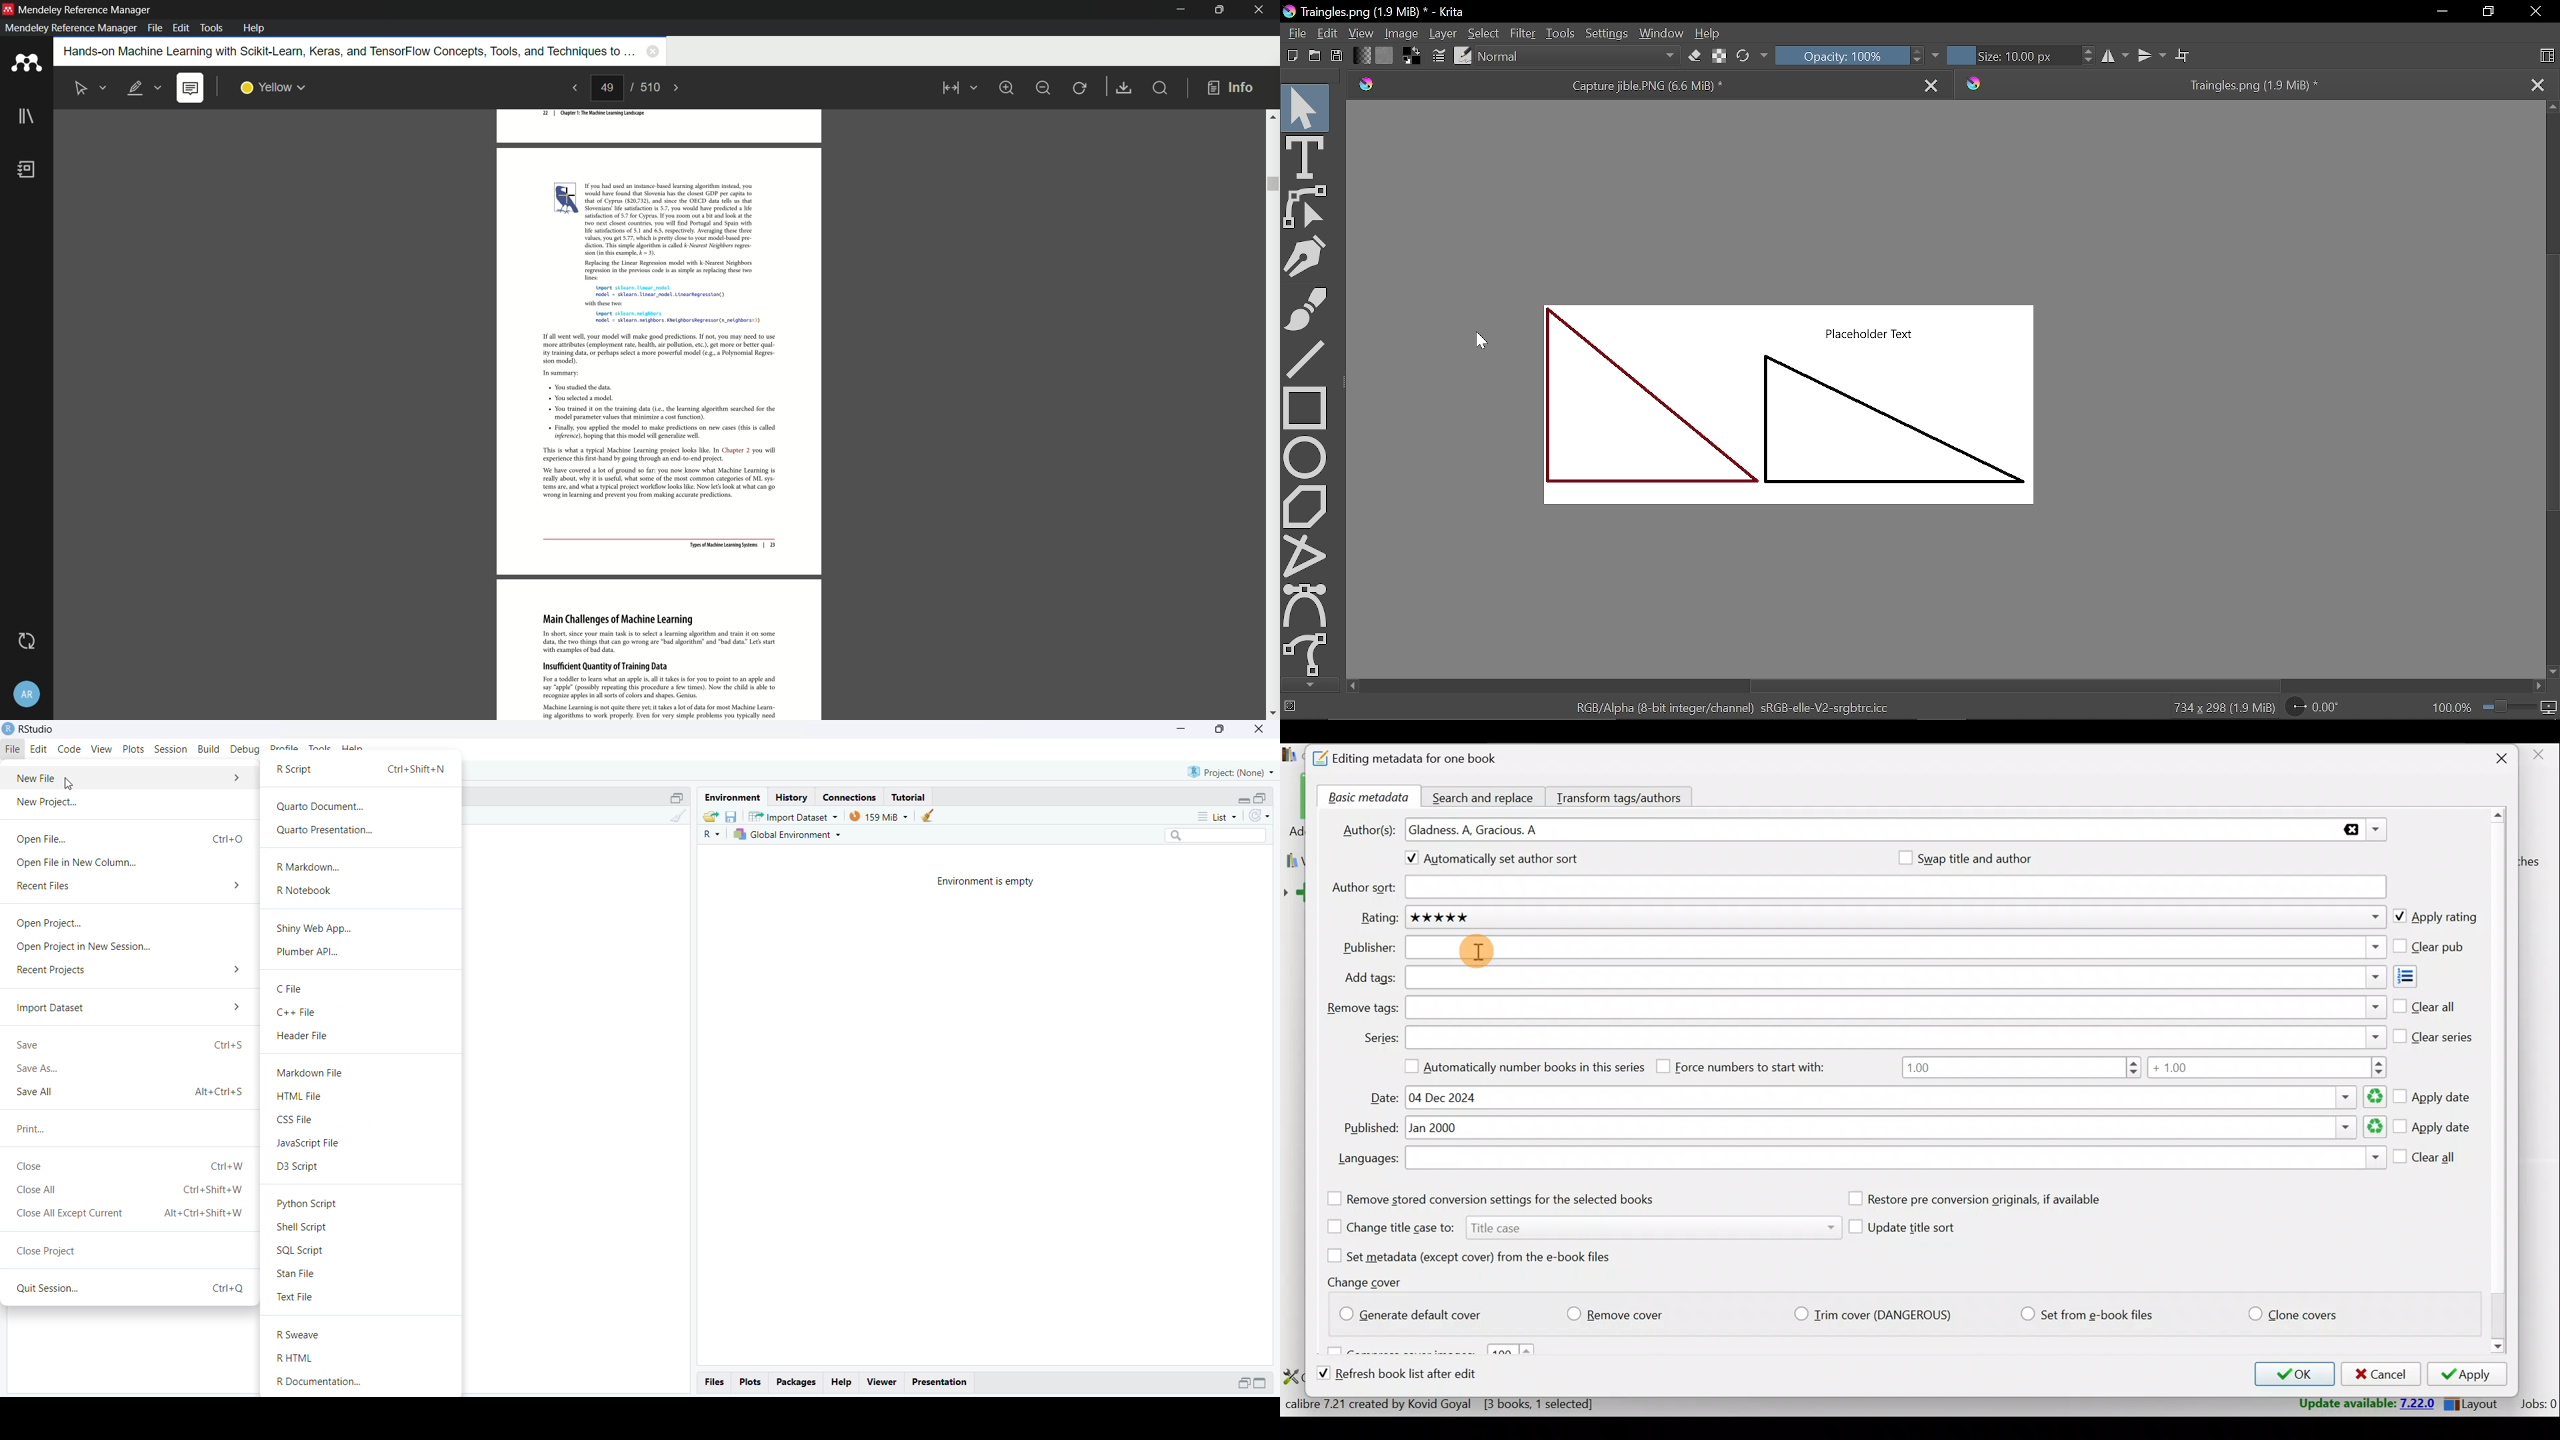  I want to click on note selected, so click(191, 88).